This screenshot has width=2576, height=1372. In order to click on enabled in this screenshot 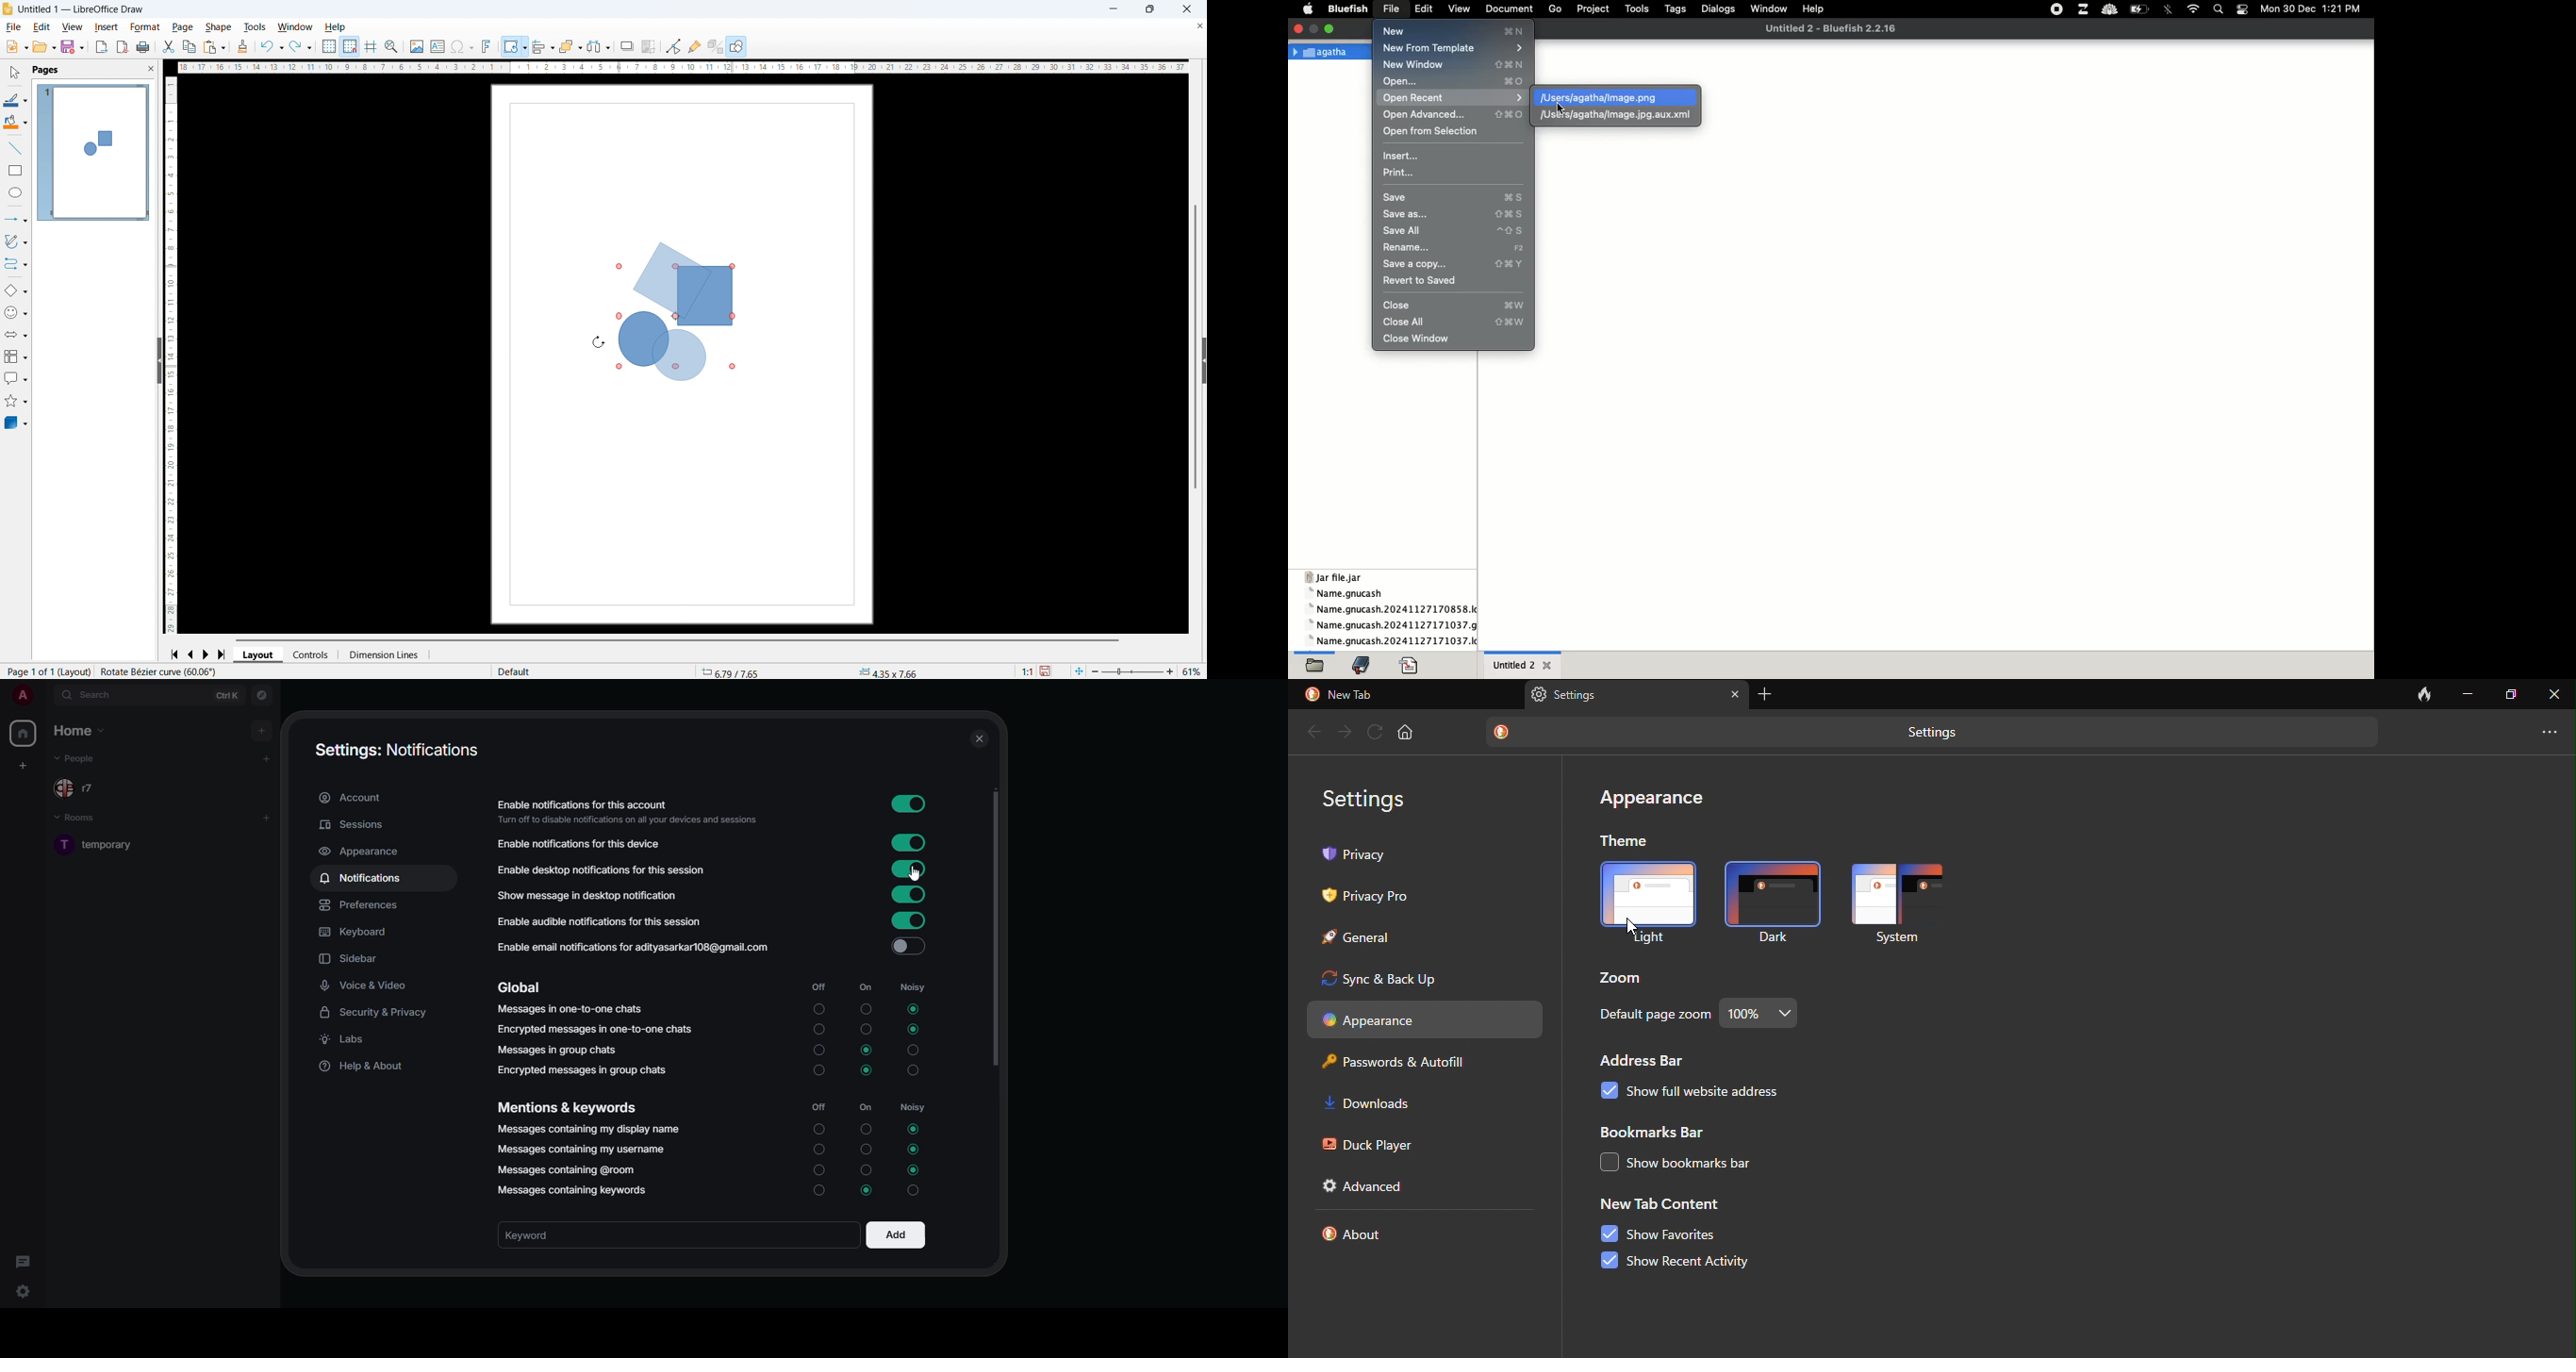, I will do `click(908, 921)`.